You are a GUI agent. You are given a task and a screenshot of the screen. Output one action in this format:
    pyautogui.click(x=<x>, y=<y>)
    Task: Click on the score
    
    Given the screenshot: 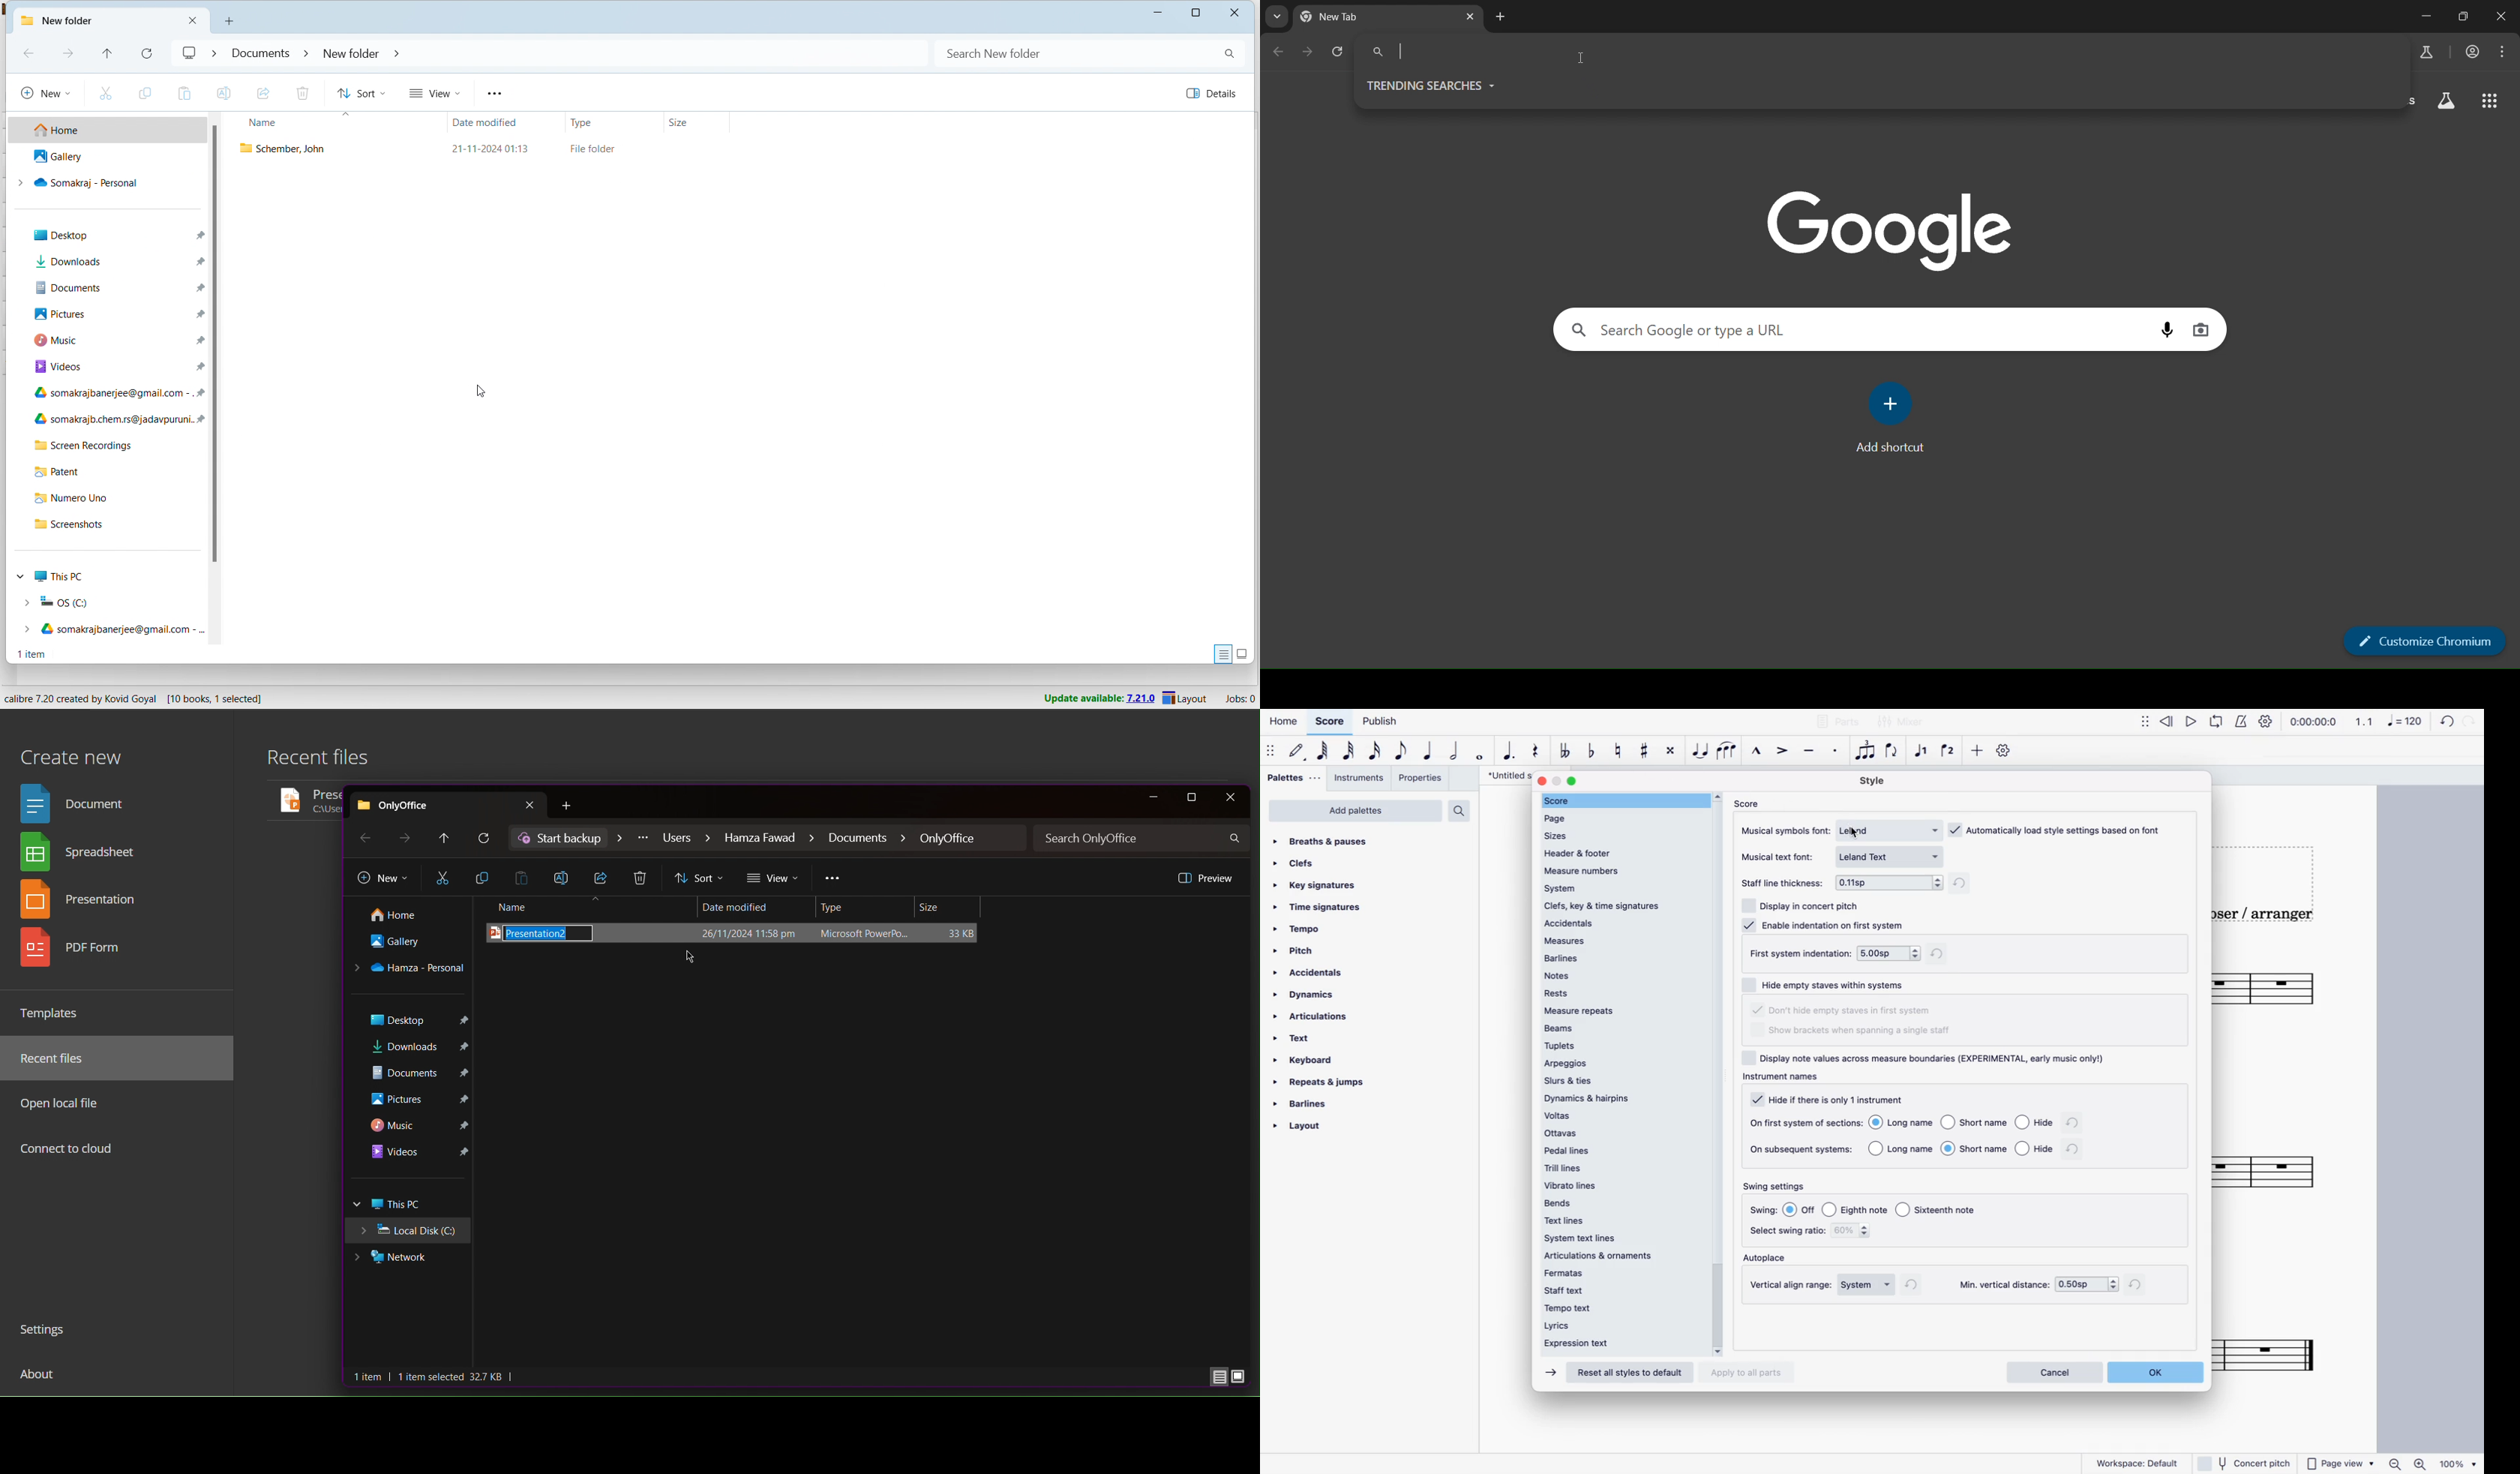 What is the action you would take?
    pyautogui.click(x=1621, y=800)
    